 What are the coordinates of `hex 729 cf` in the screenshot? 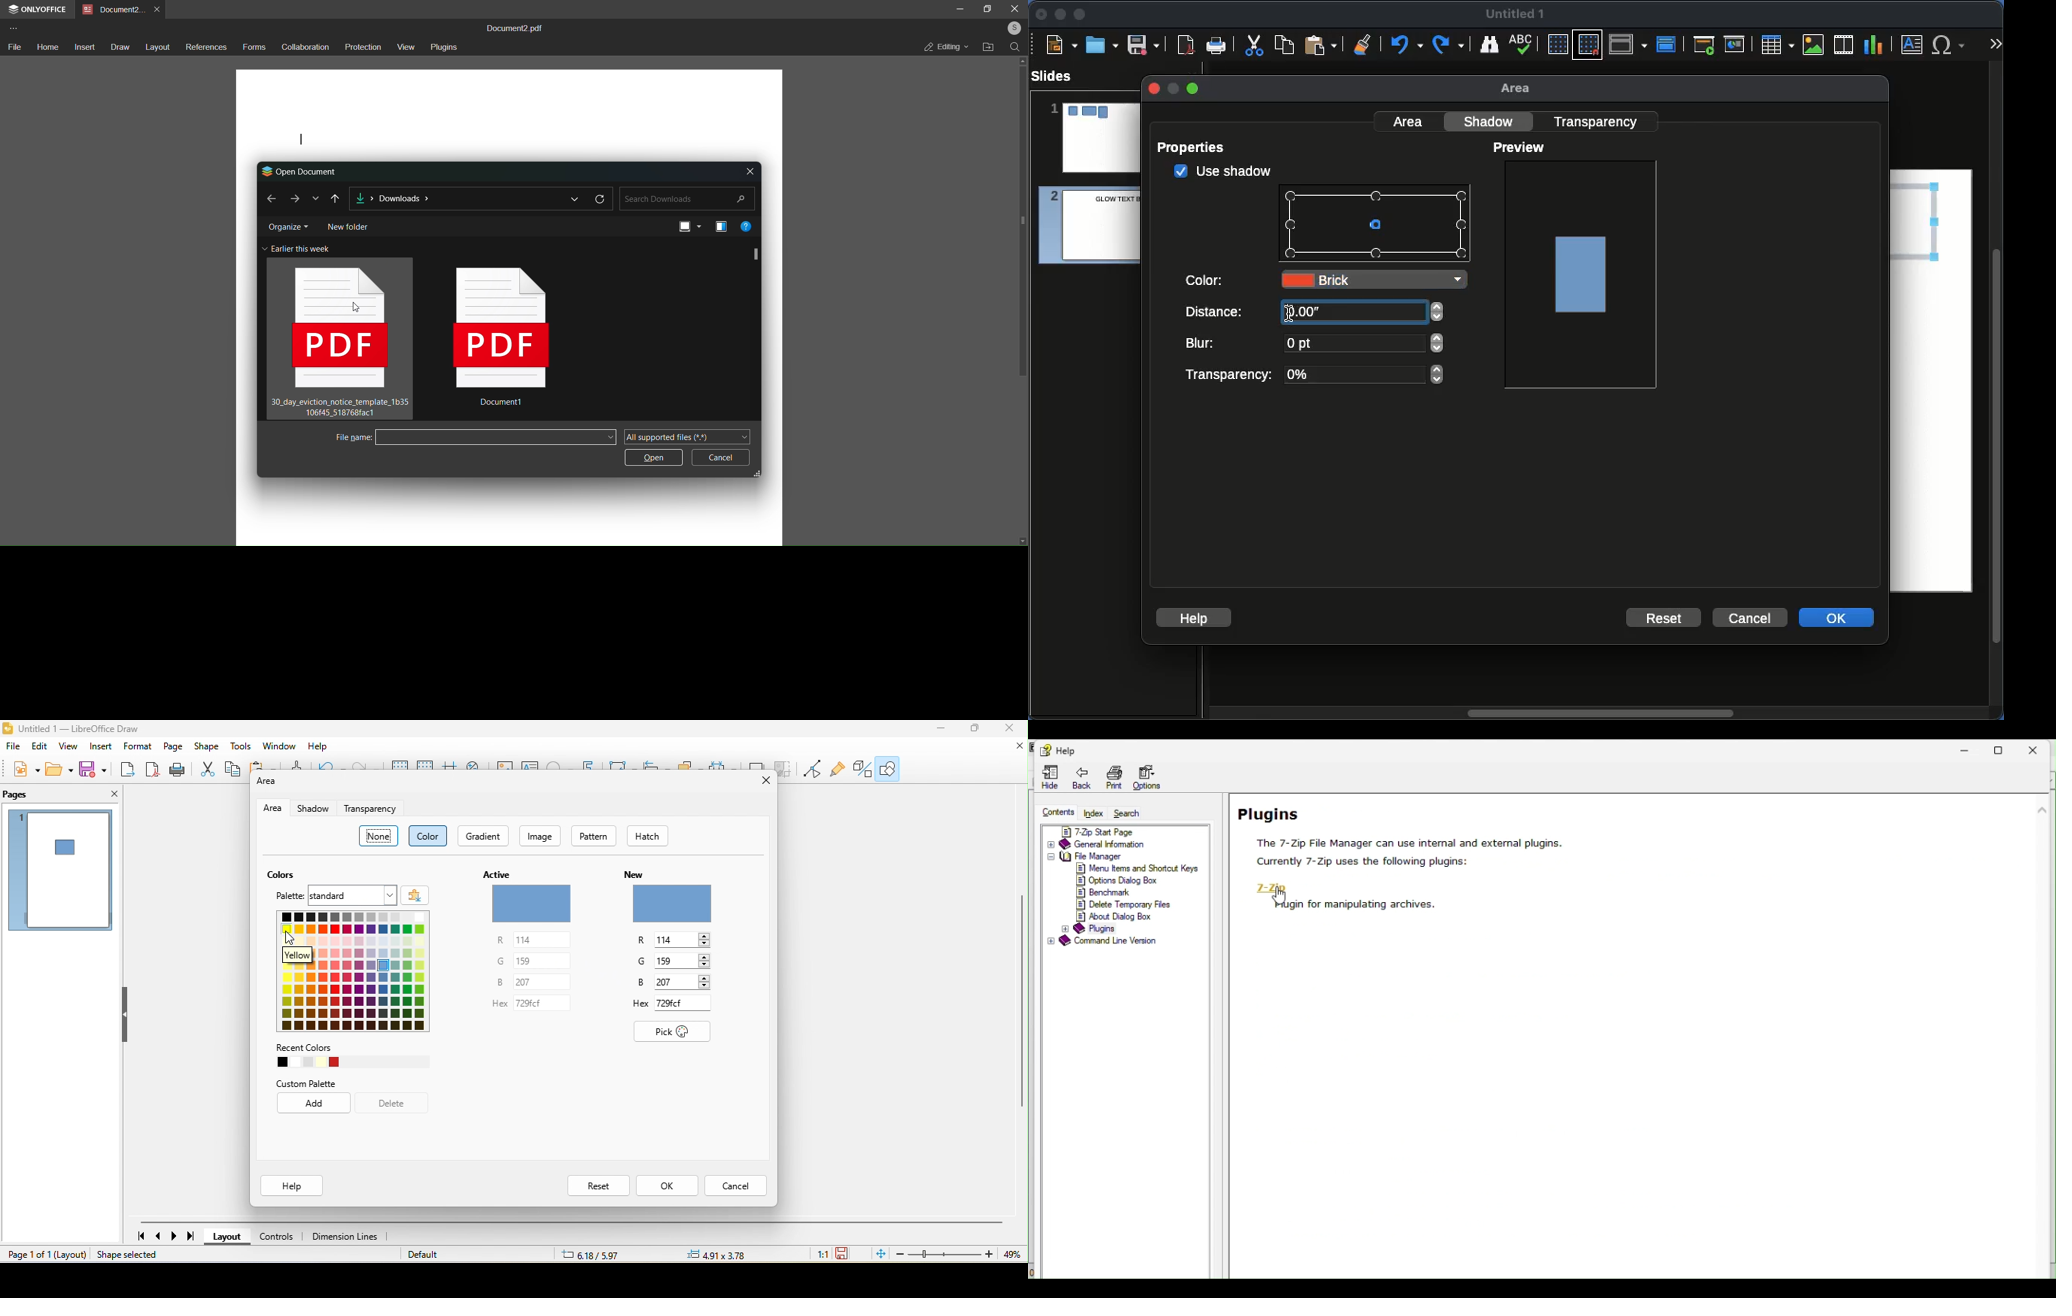 It's located at (532, 1004).